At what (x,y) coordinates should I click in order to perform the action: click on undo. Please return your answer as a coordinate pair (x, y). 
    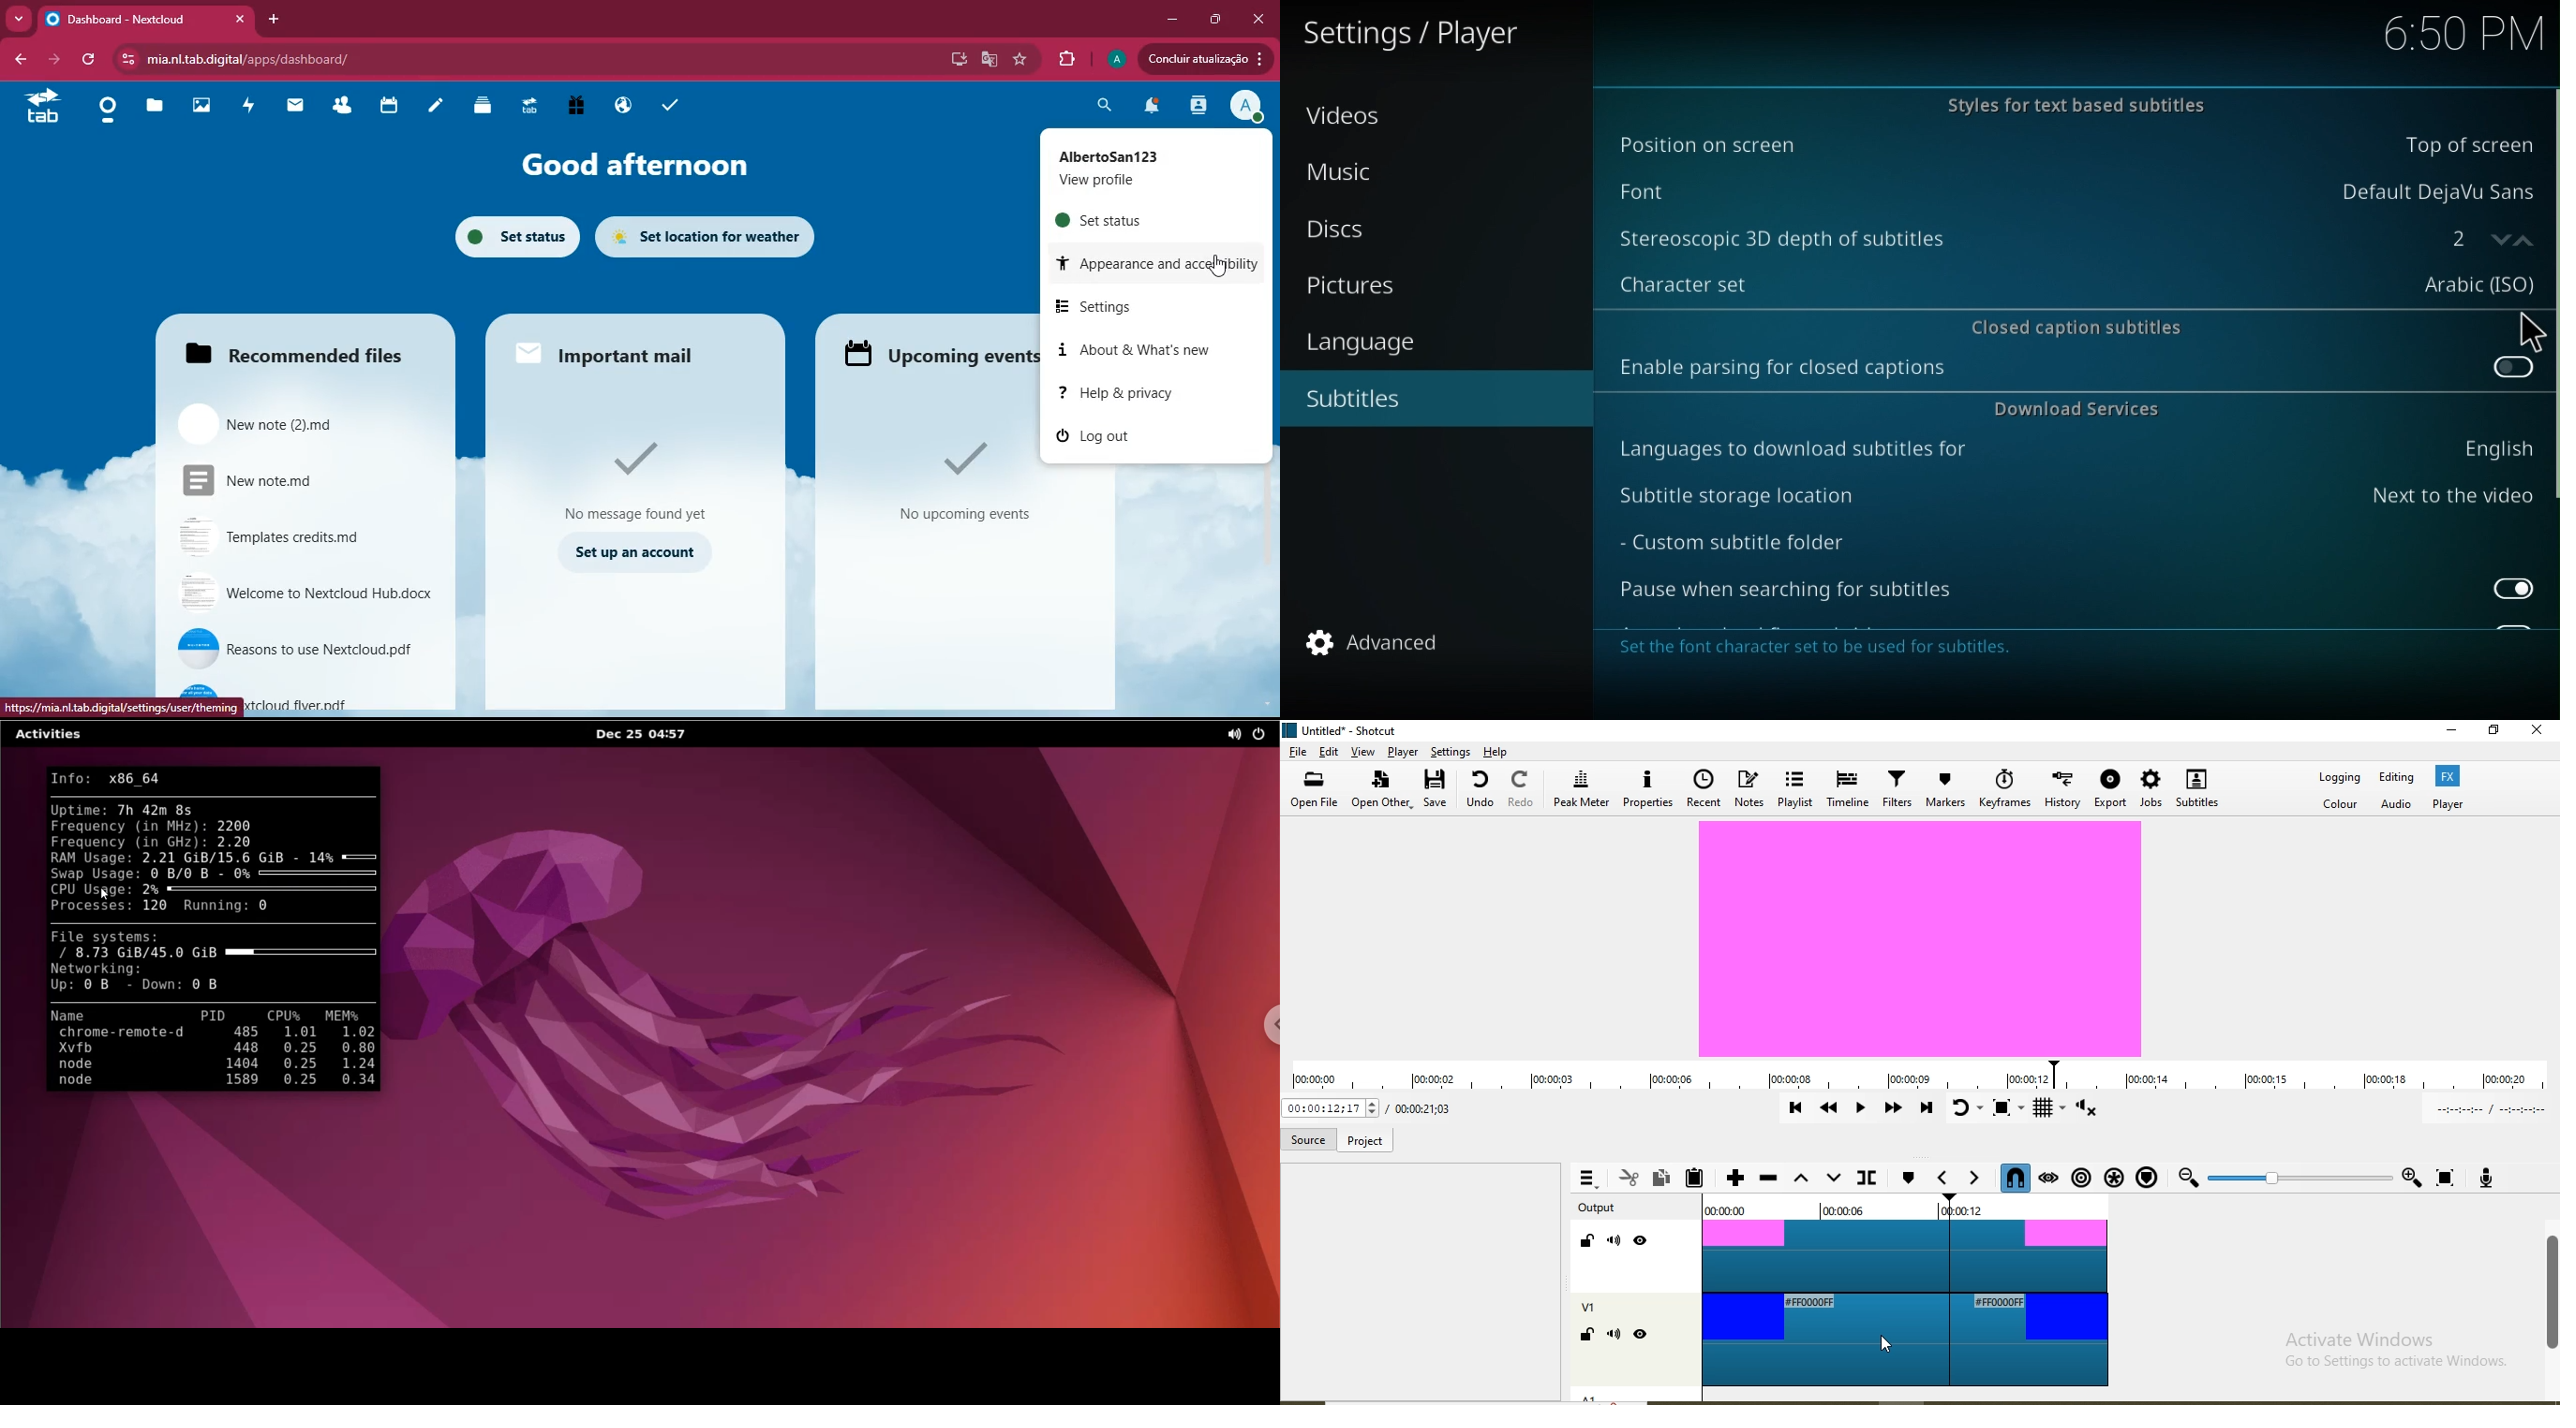
    Looking at the image, I should click on (1481, 792).